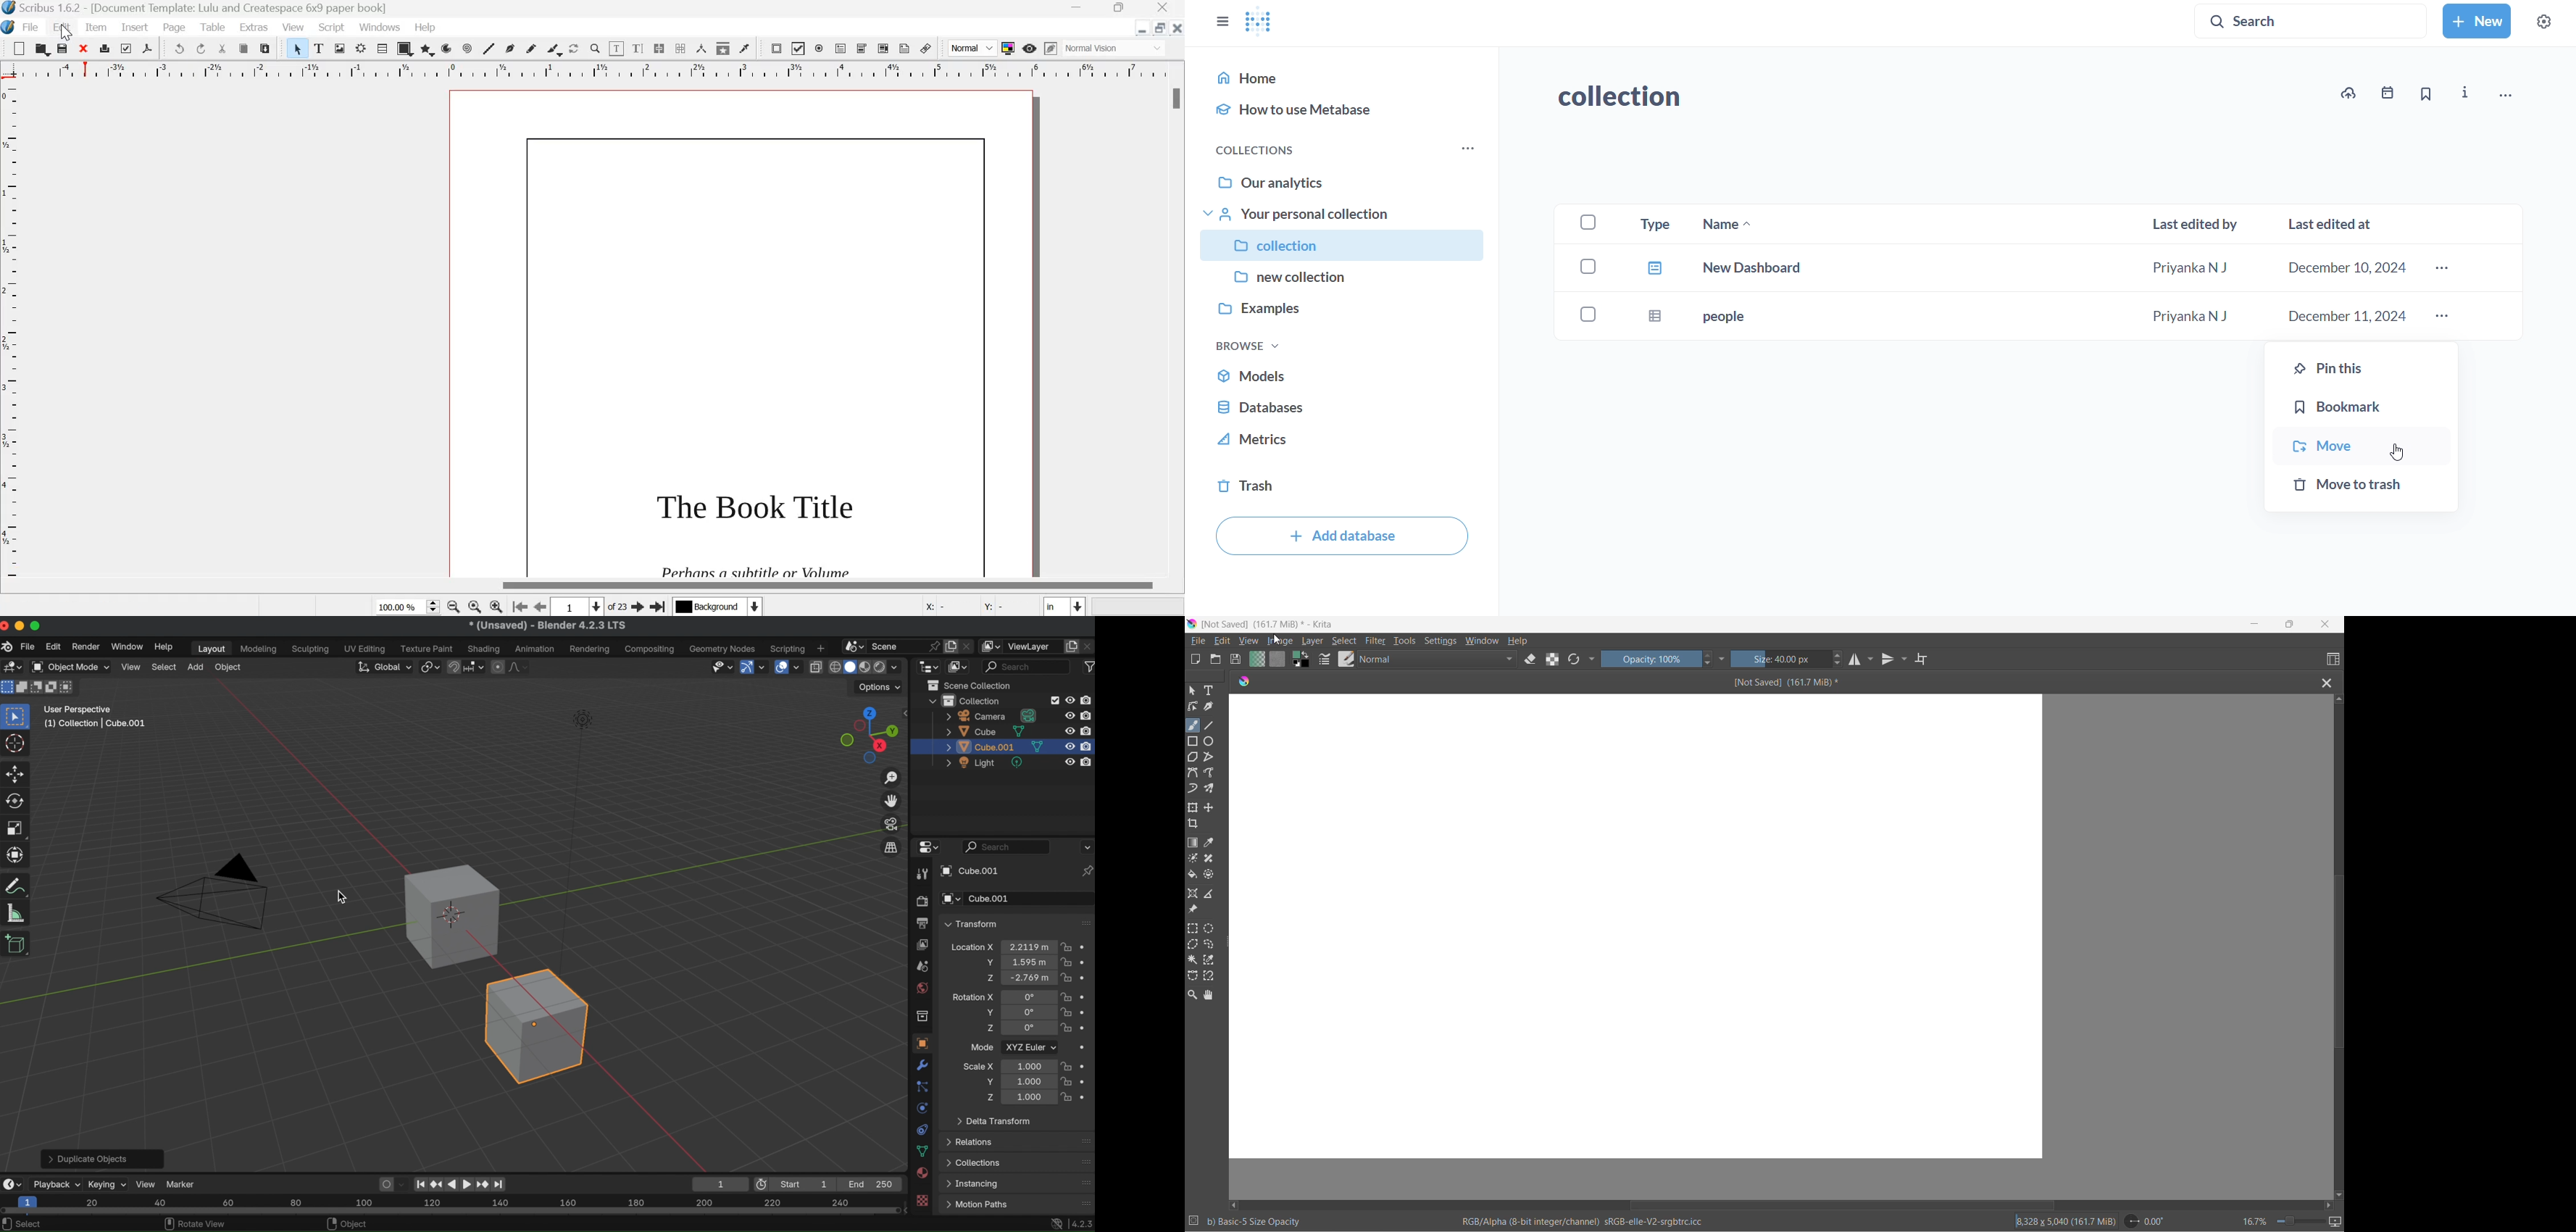 The image size is (2576, 1232). What do you see at coordinates (2467, 93) in the screenshot?
I see `info` at bounding box center [2467, 93].